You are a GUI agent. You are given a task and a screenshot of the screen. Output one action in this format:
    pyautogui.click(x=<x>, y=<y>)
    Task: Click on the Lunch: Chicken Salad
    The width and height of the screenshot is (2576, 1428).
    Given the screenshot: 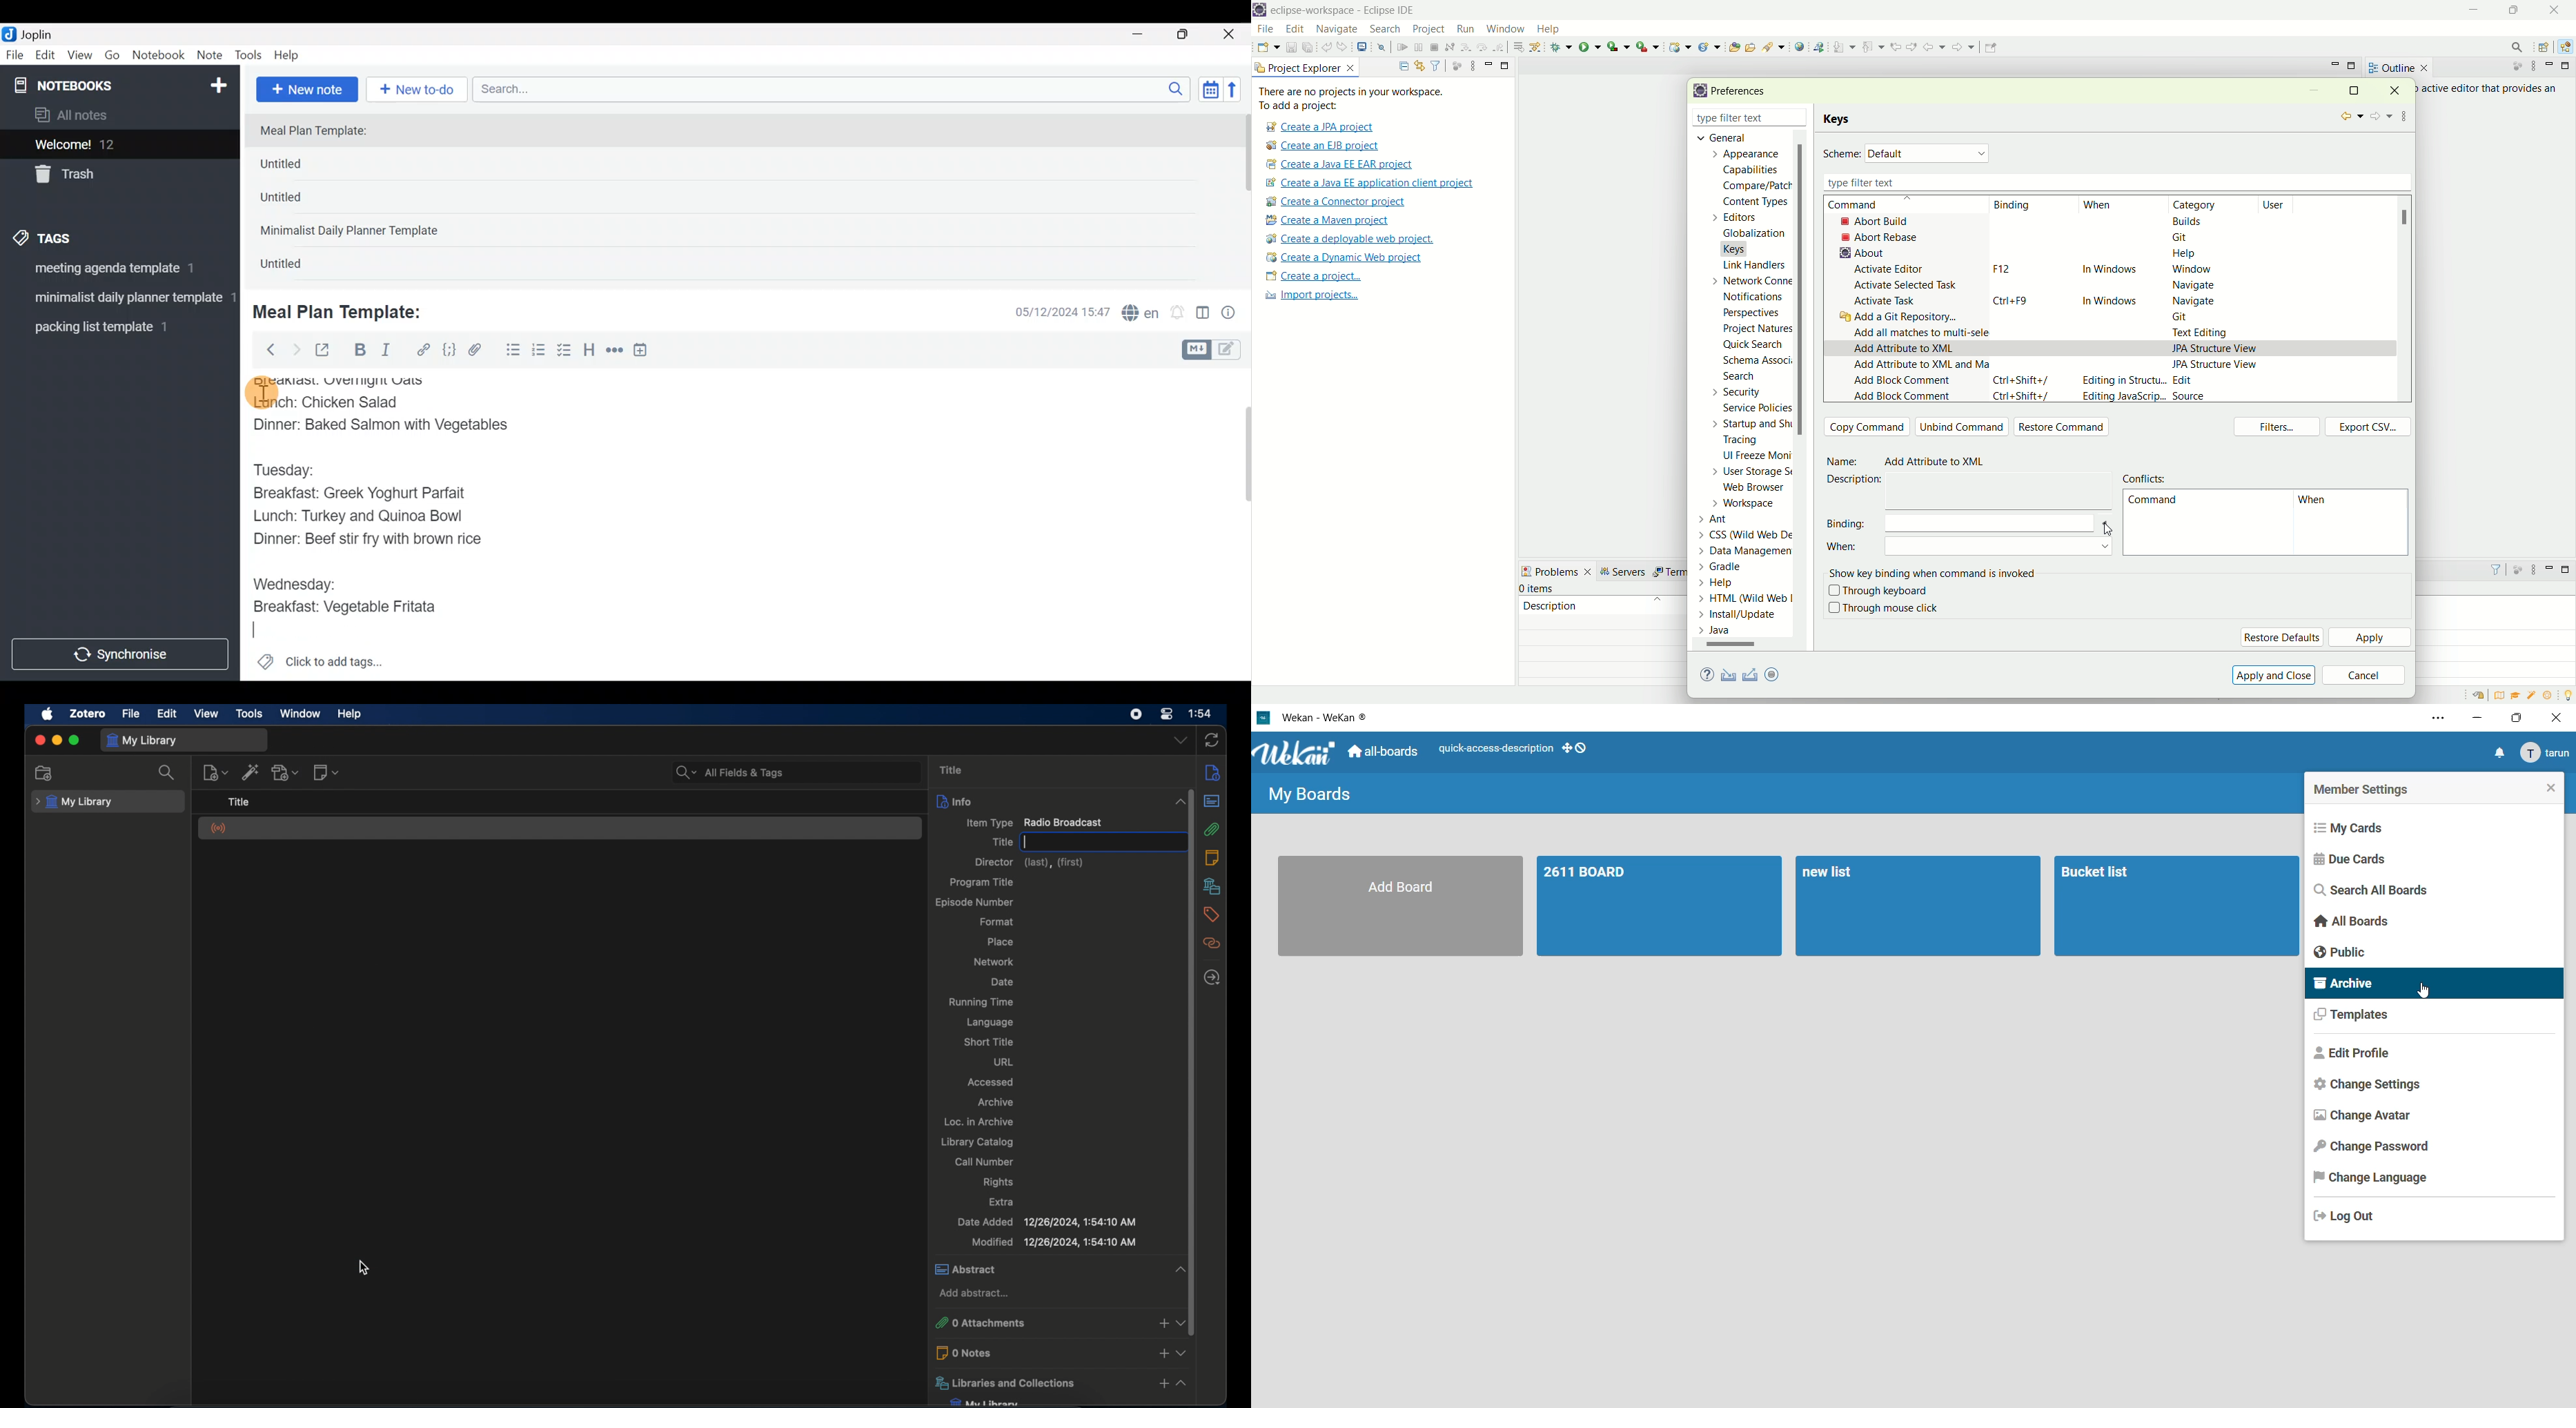 What is the action you would take?
    pyautogui.click(x=330, y=402)
    